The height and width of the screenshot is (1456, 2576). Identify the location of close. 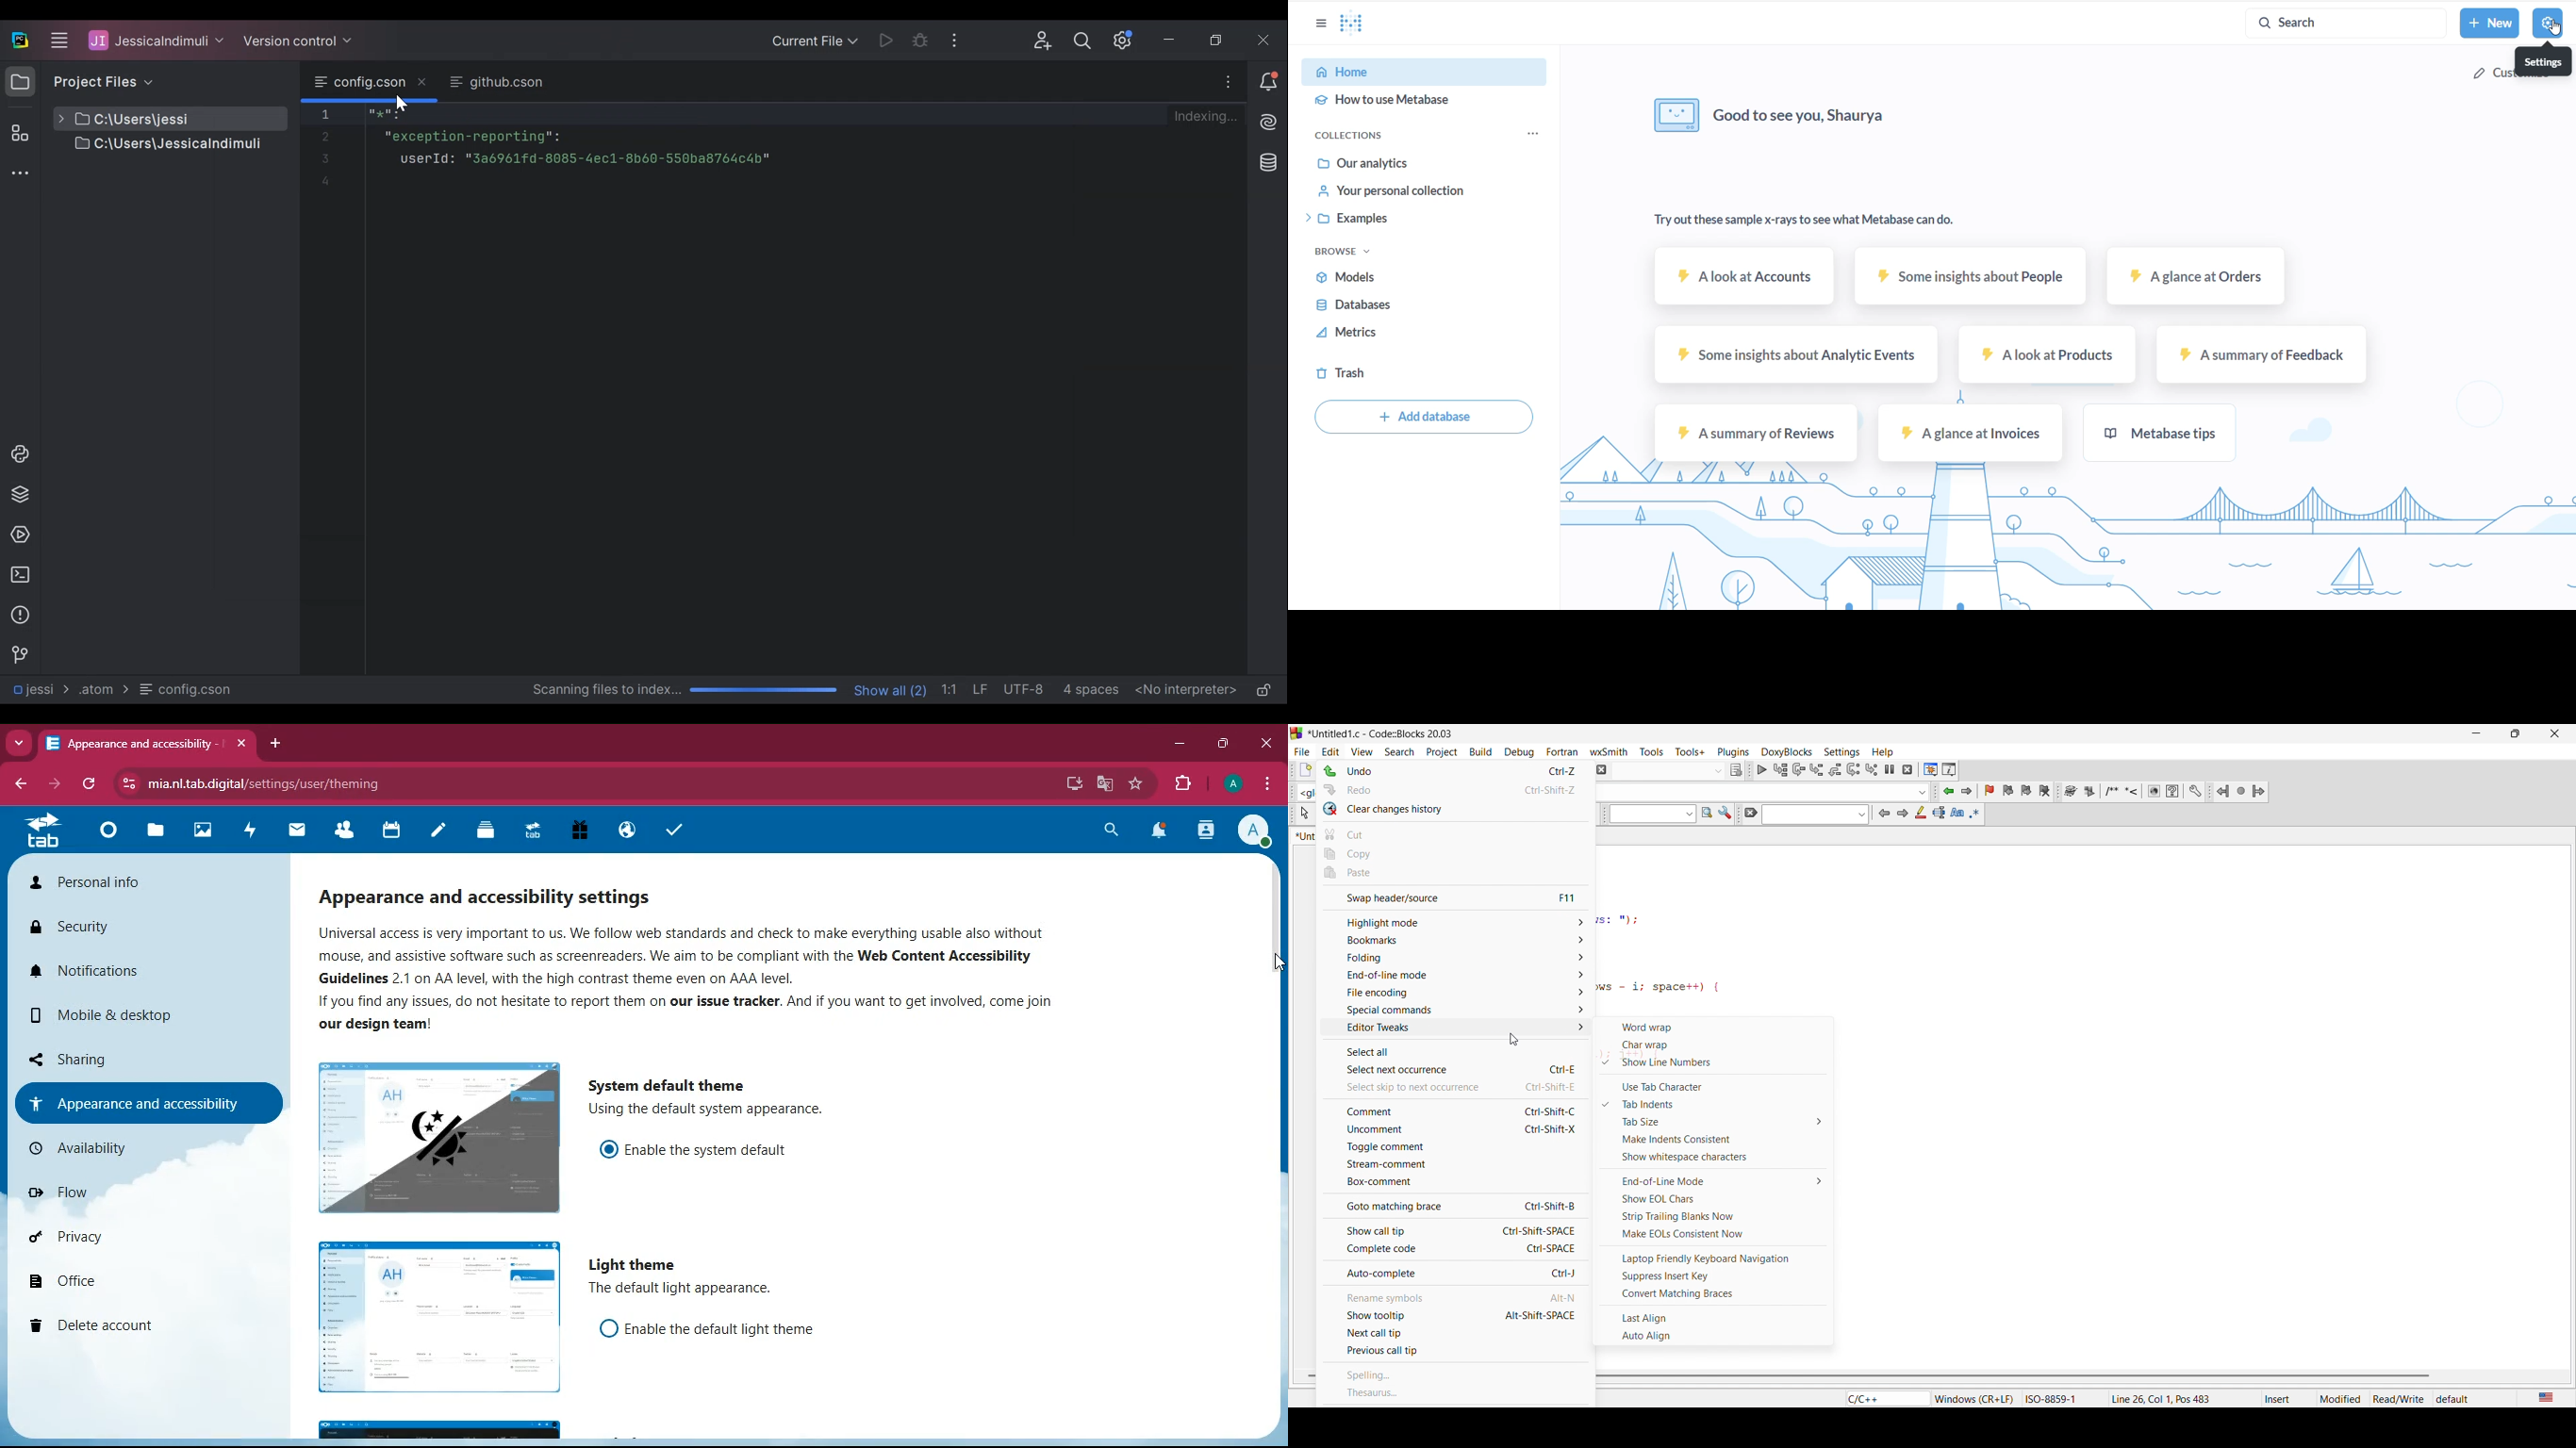
(2557, 732).